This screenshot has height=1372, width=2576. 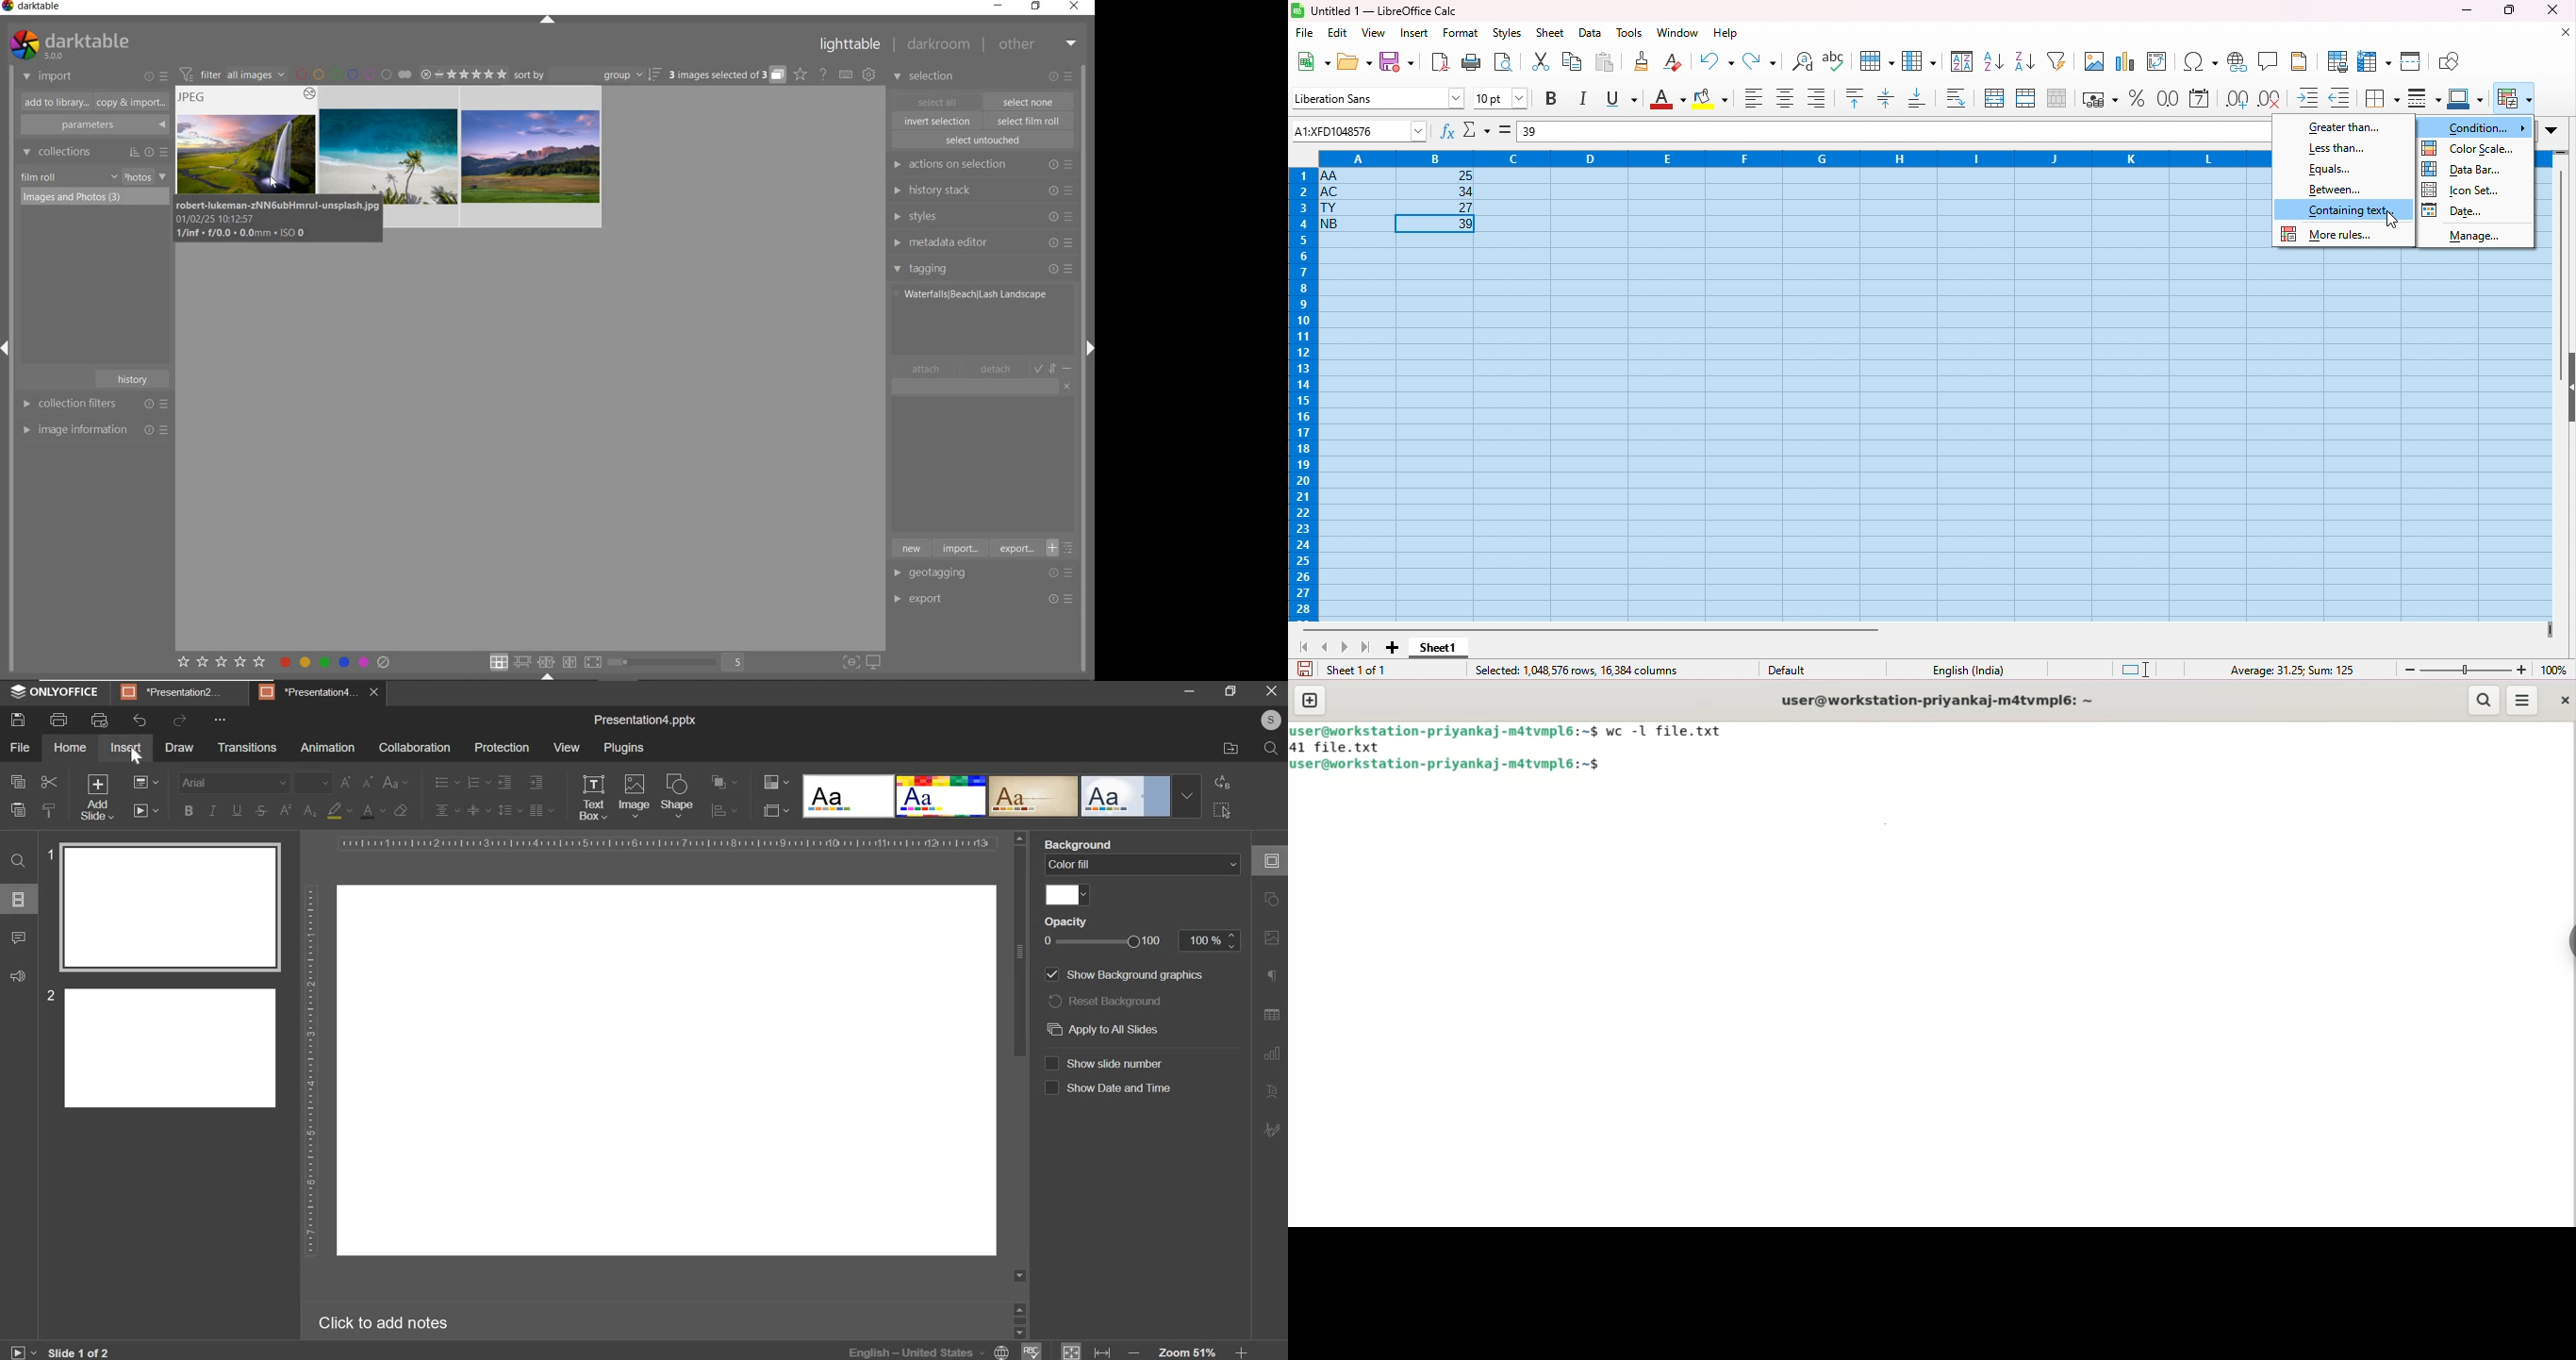 I want to click on show background graphics, so click(x=1045, y=973).